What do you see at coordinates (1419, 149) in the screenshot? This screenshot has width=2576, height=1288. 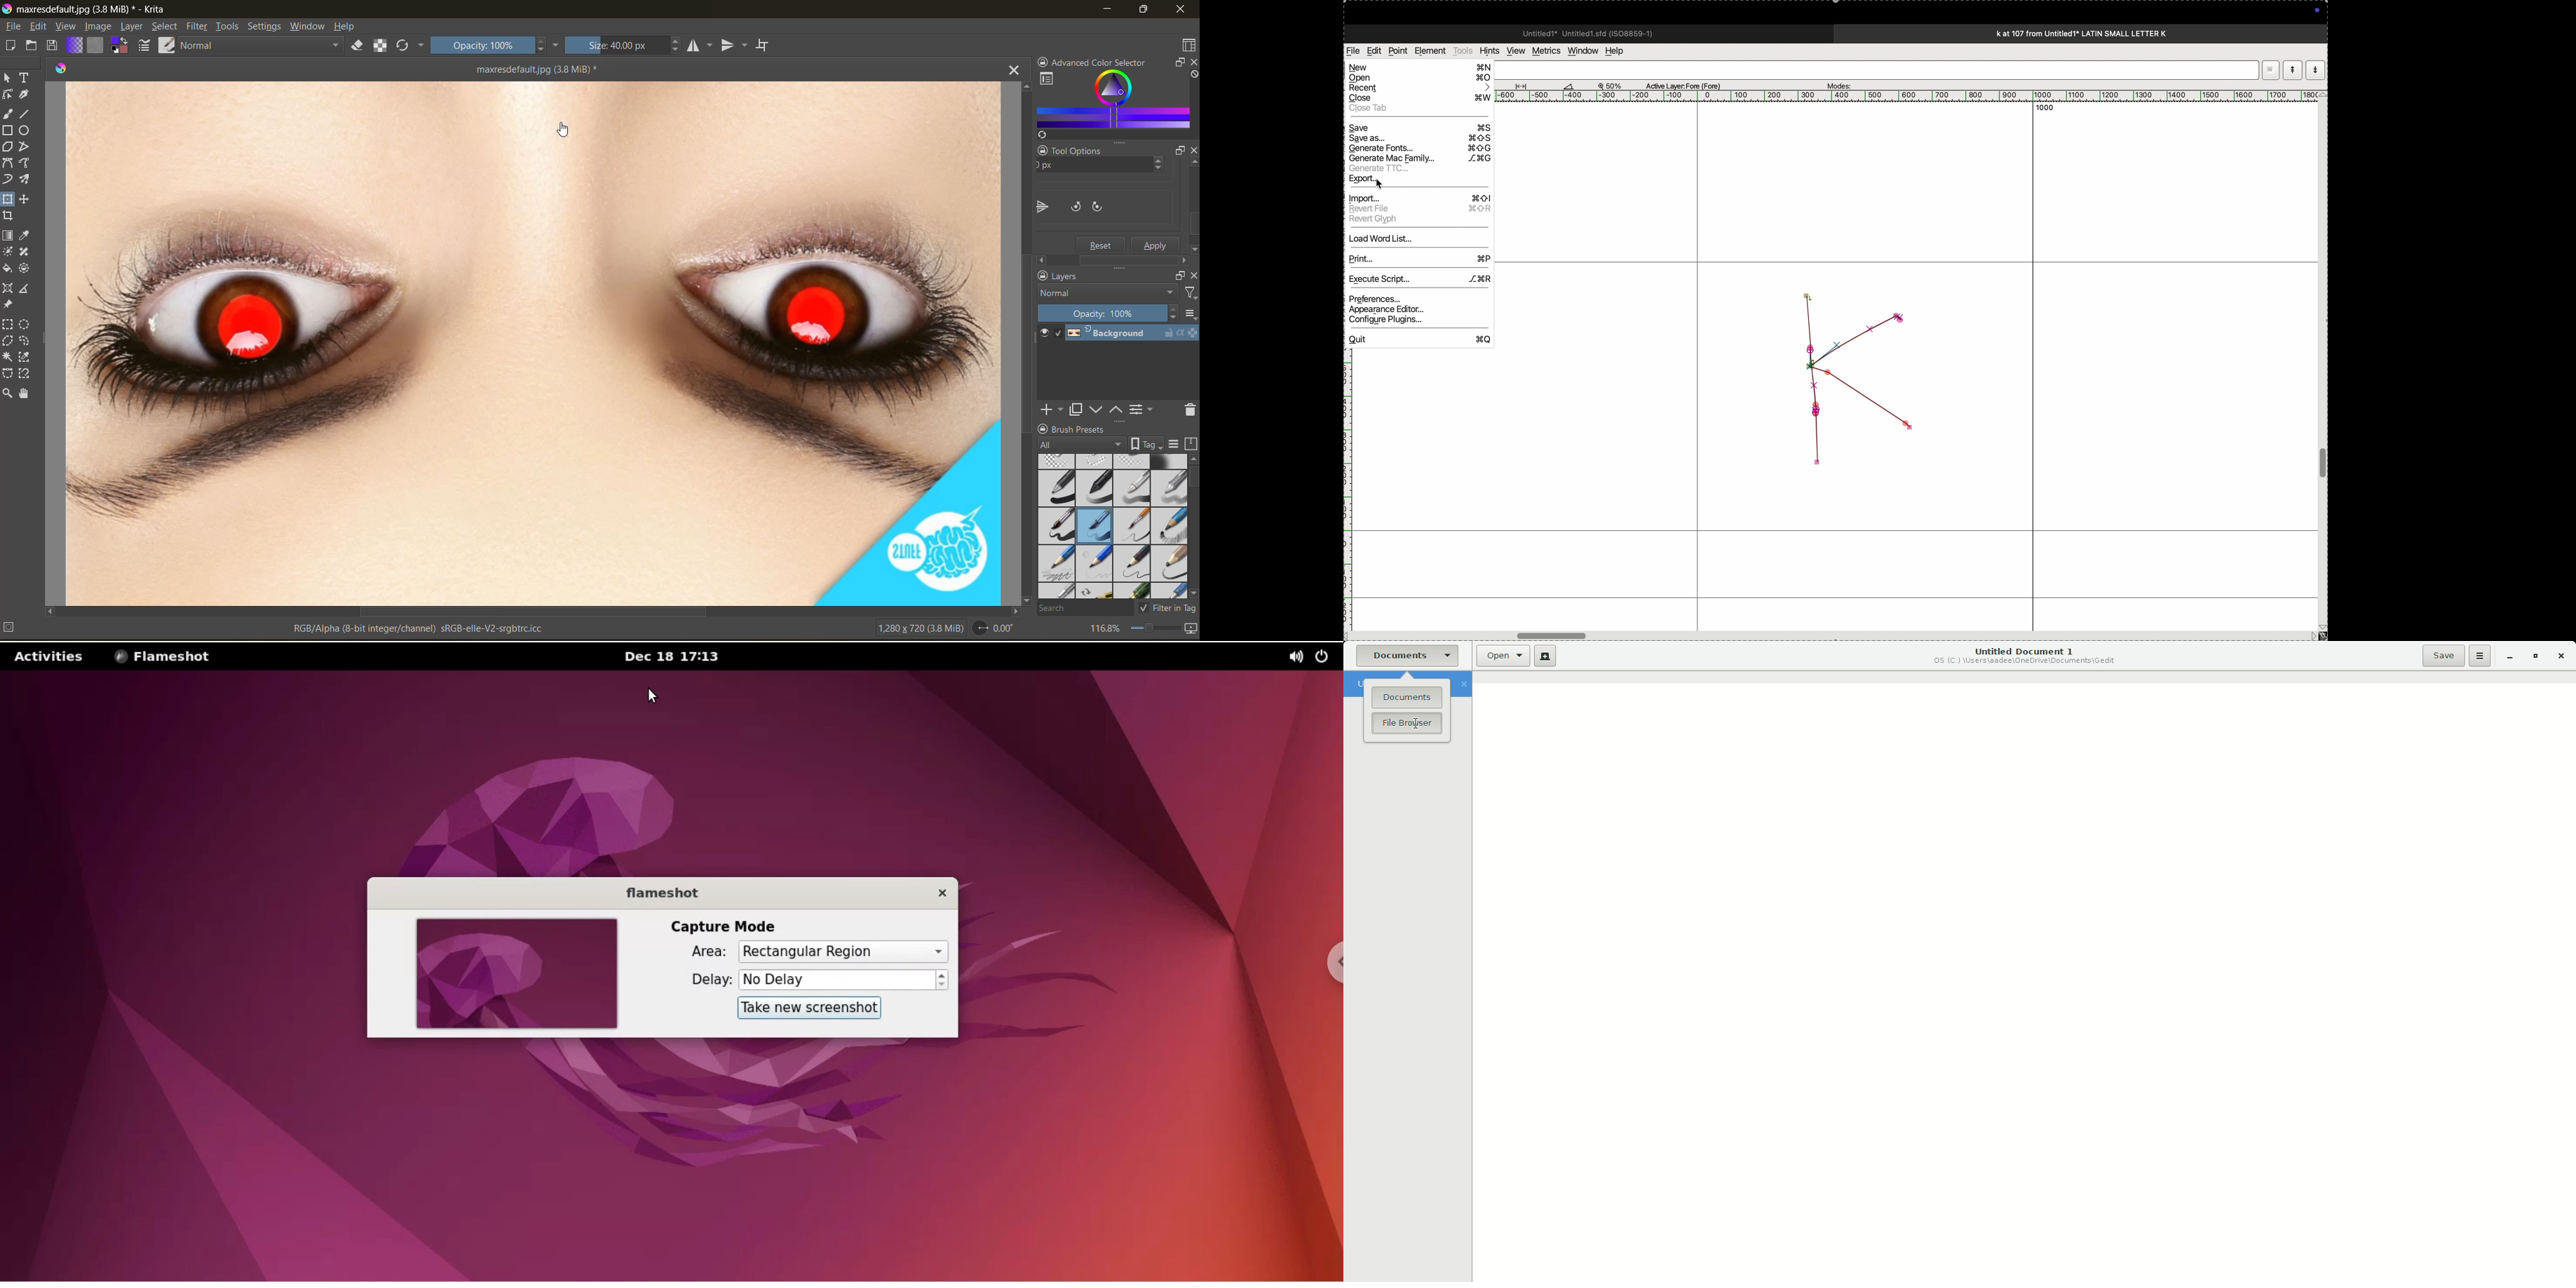 I see `generate fonts` at bounding box center [1419, 149].